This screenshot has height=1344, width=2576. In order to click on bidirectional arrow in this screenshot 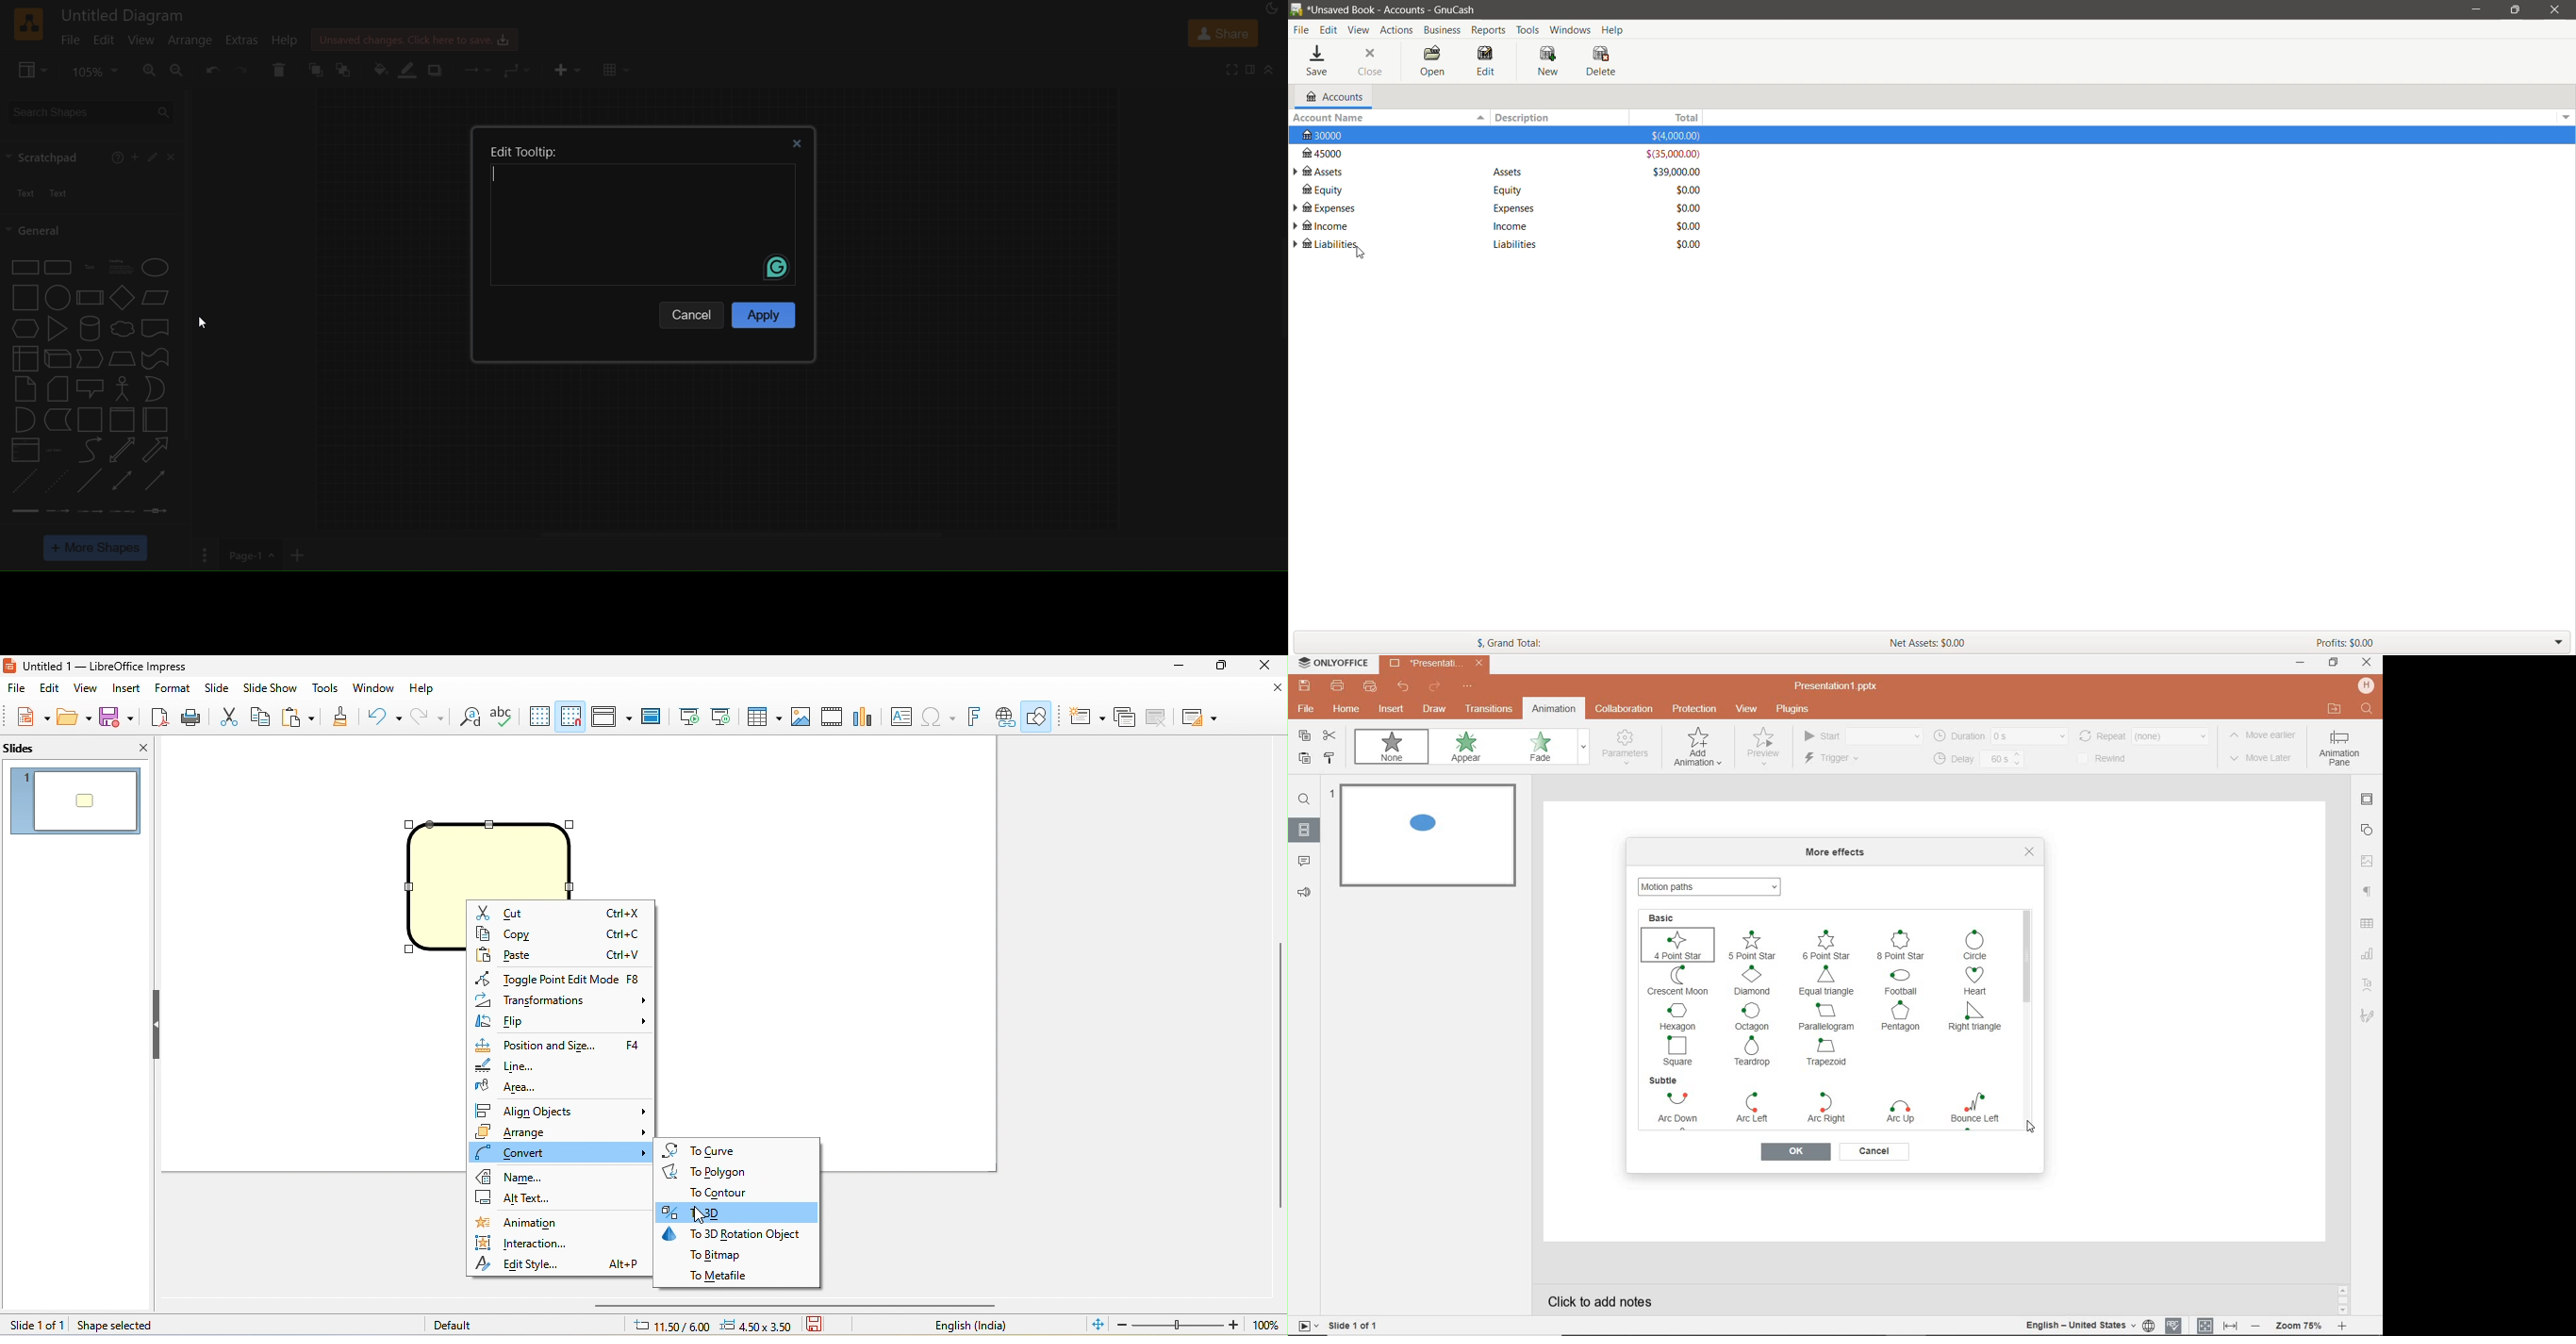, I will do `click(123, 451)`.